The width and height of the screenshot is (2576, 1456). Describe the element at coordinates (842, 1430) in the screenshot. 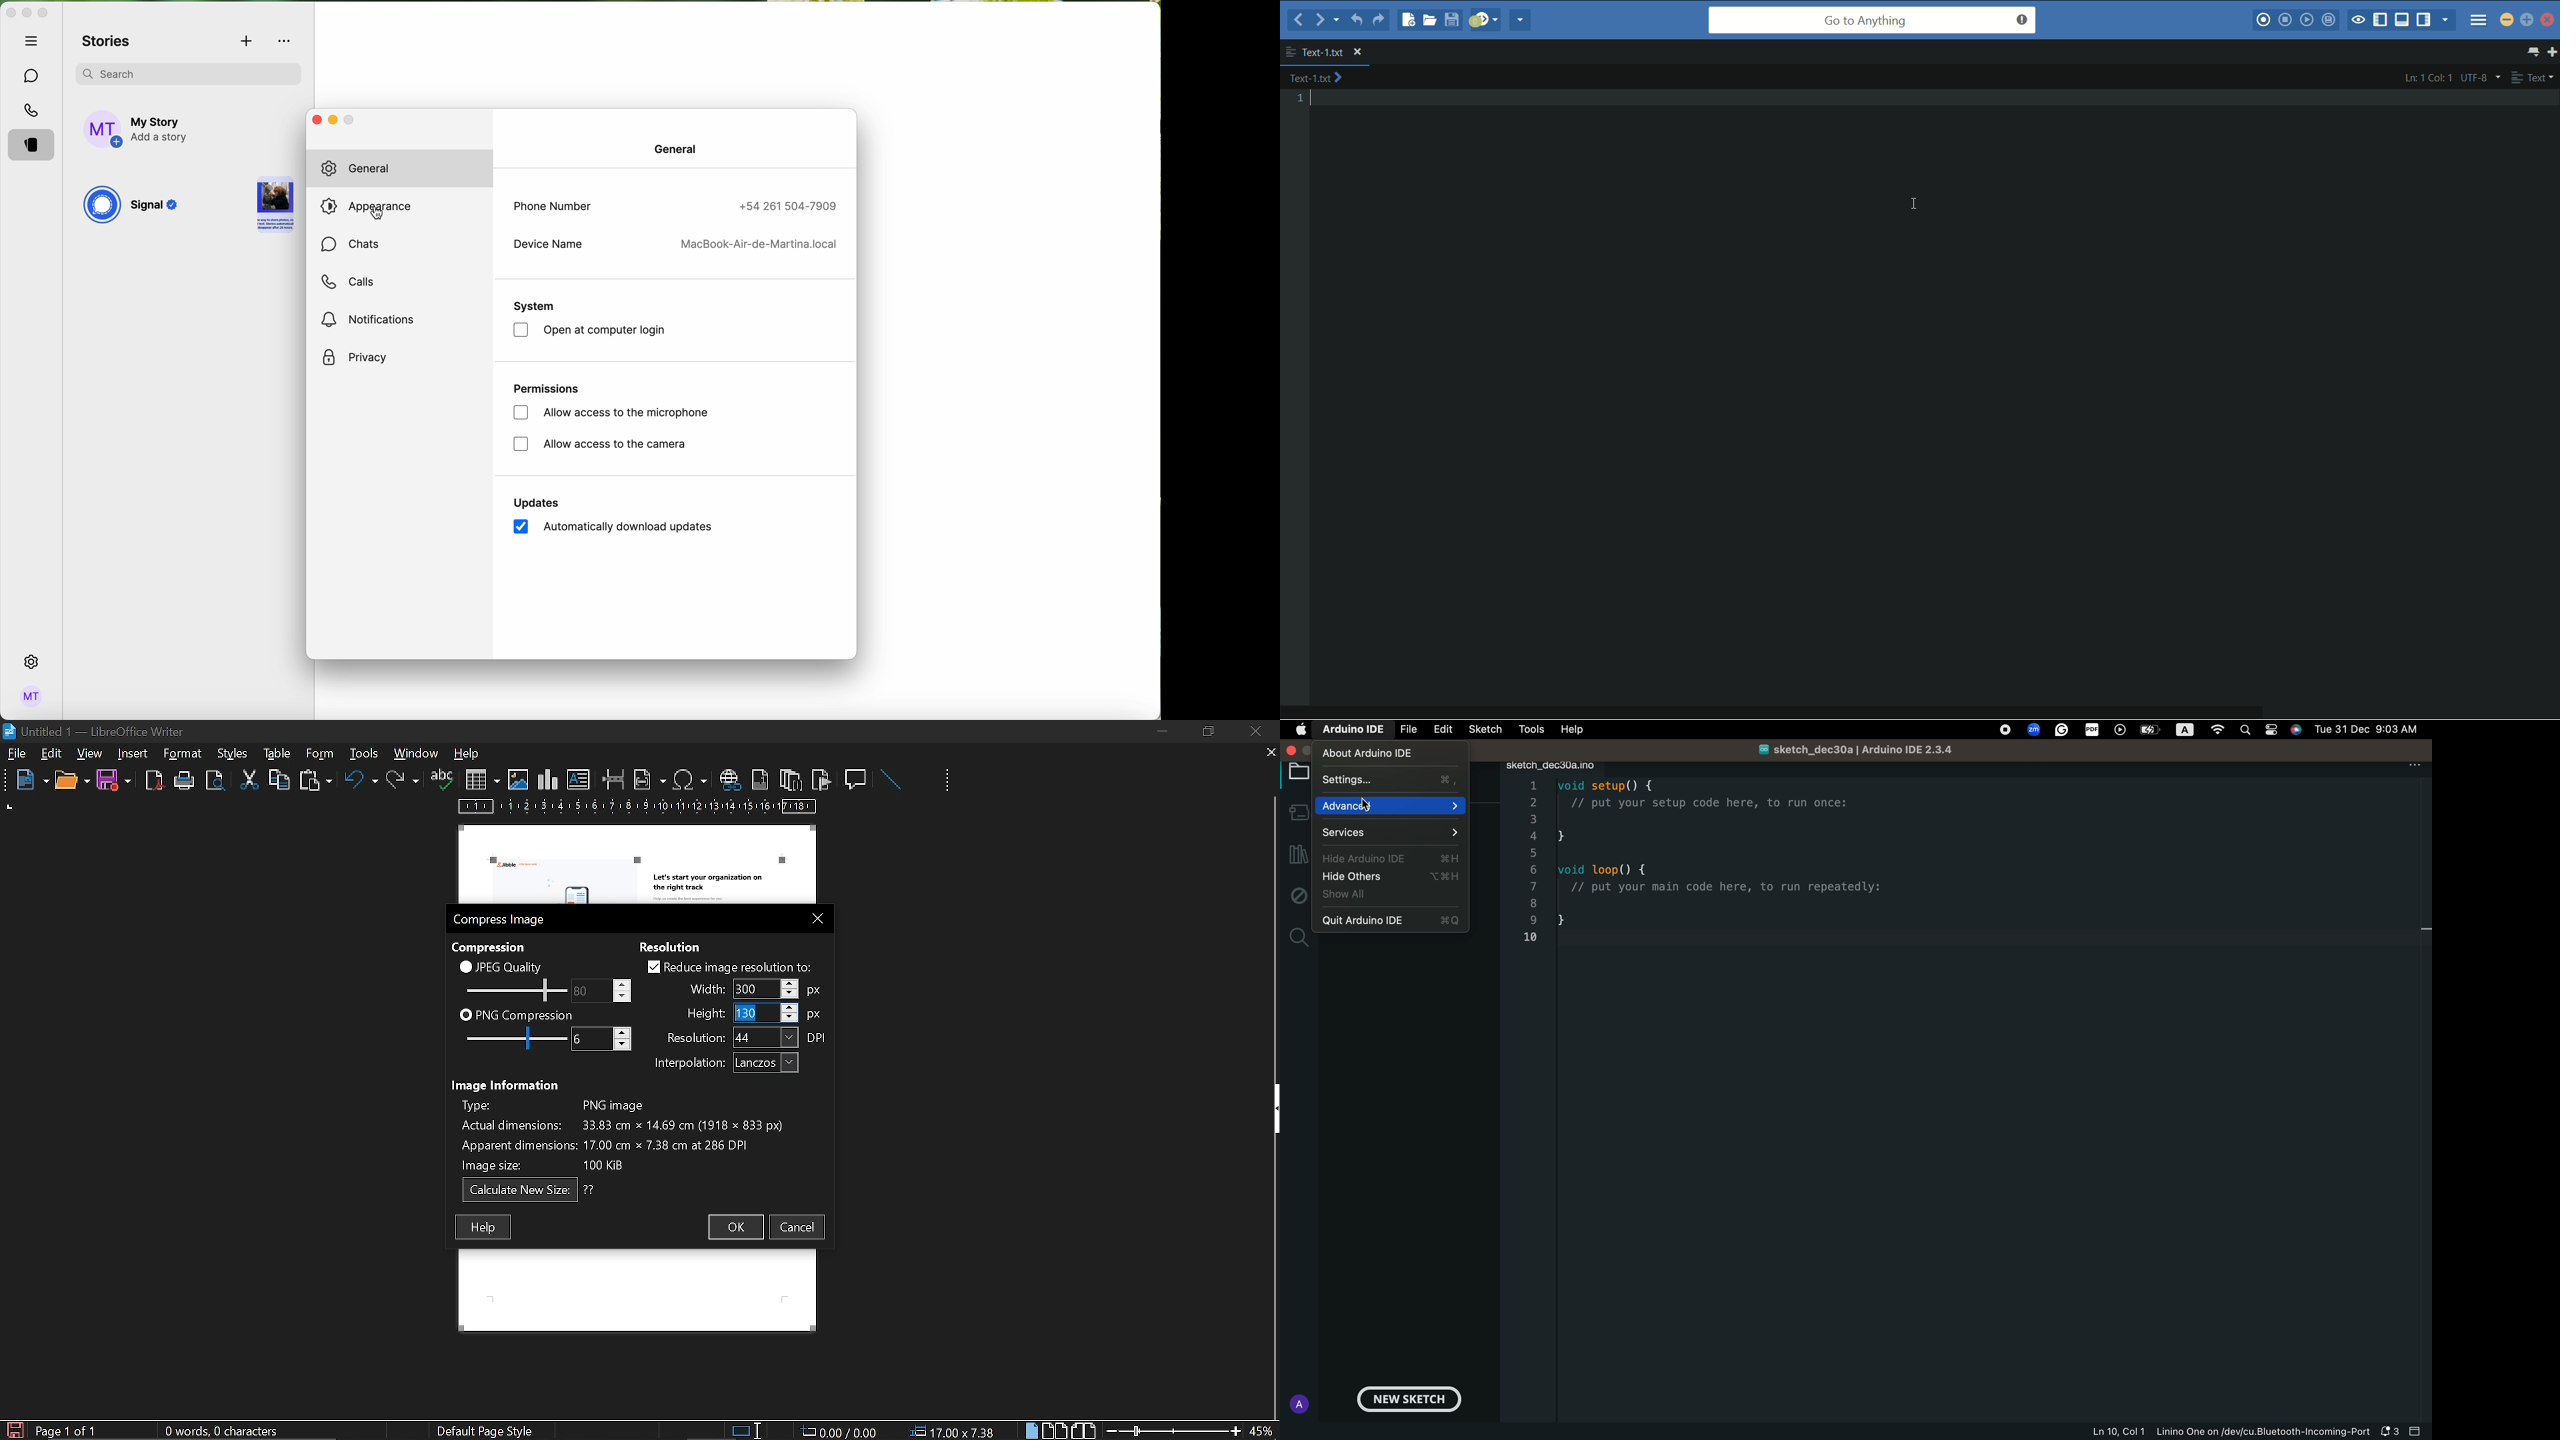

I see `0.00 / 0.00` at that location.